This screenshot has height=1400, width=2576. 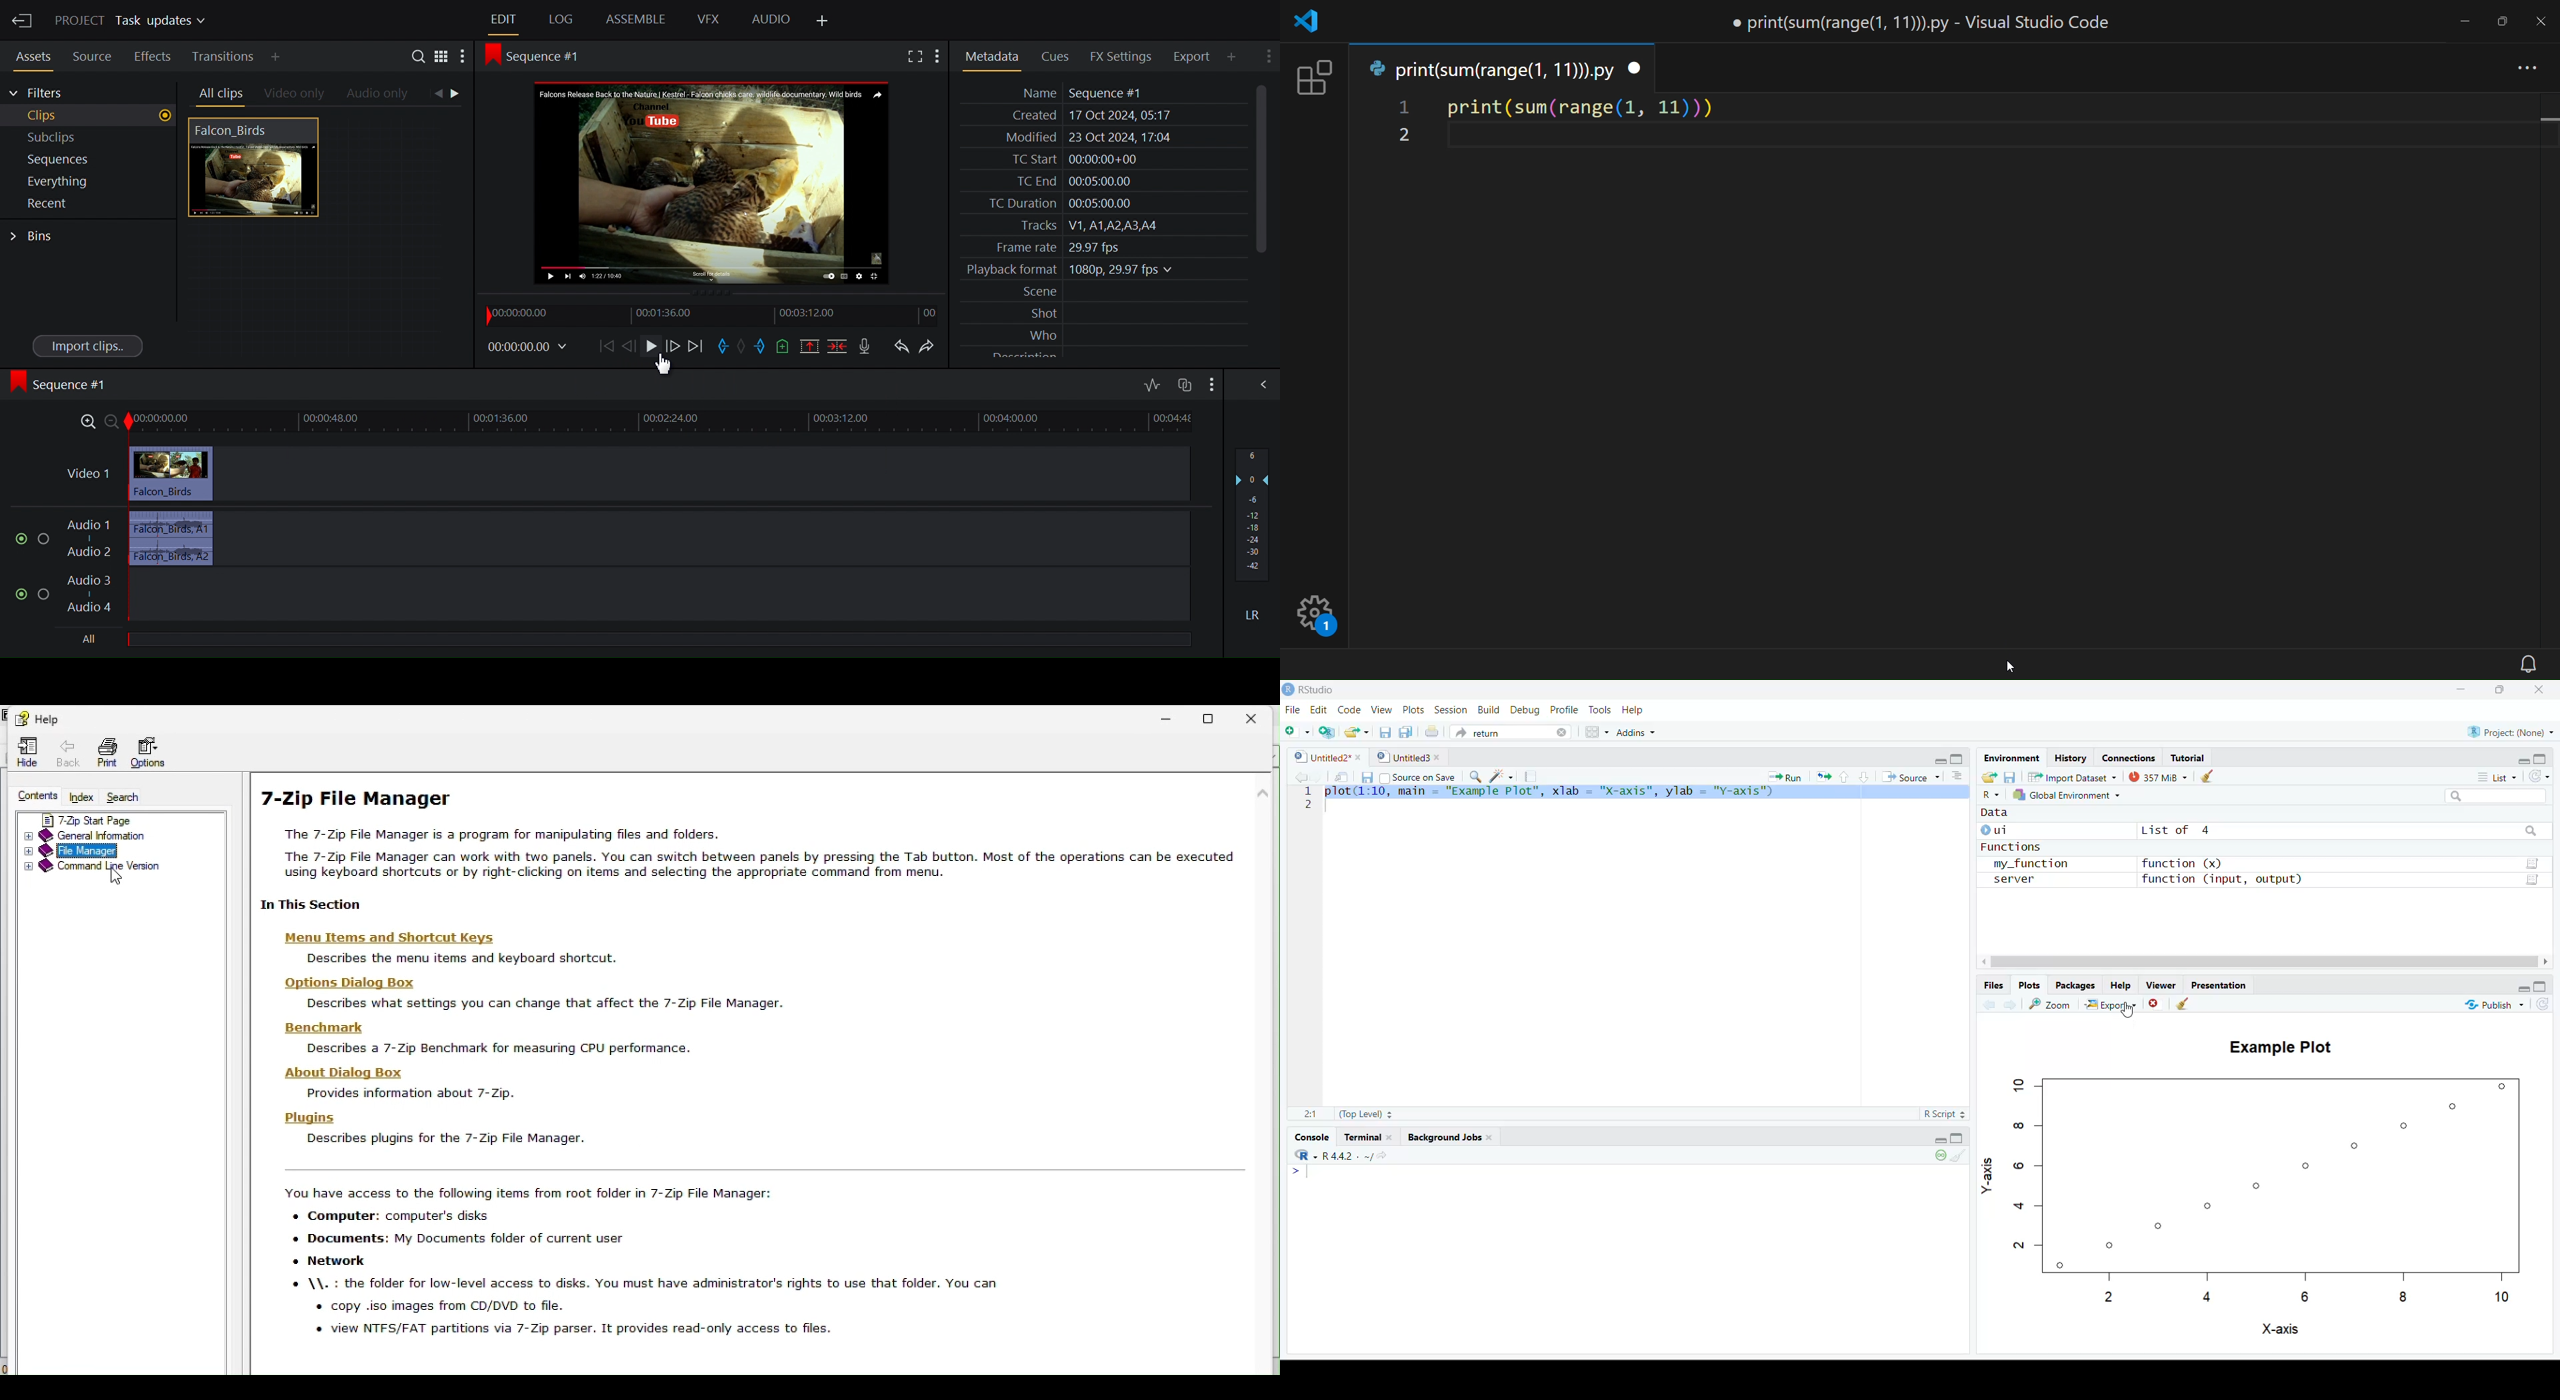 I want to click on  print(sum(range(1, 11))).py, so click(x=1488, y=67).